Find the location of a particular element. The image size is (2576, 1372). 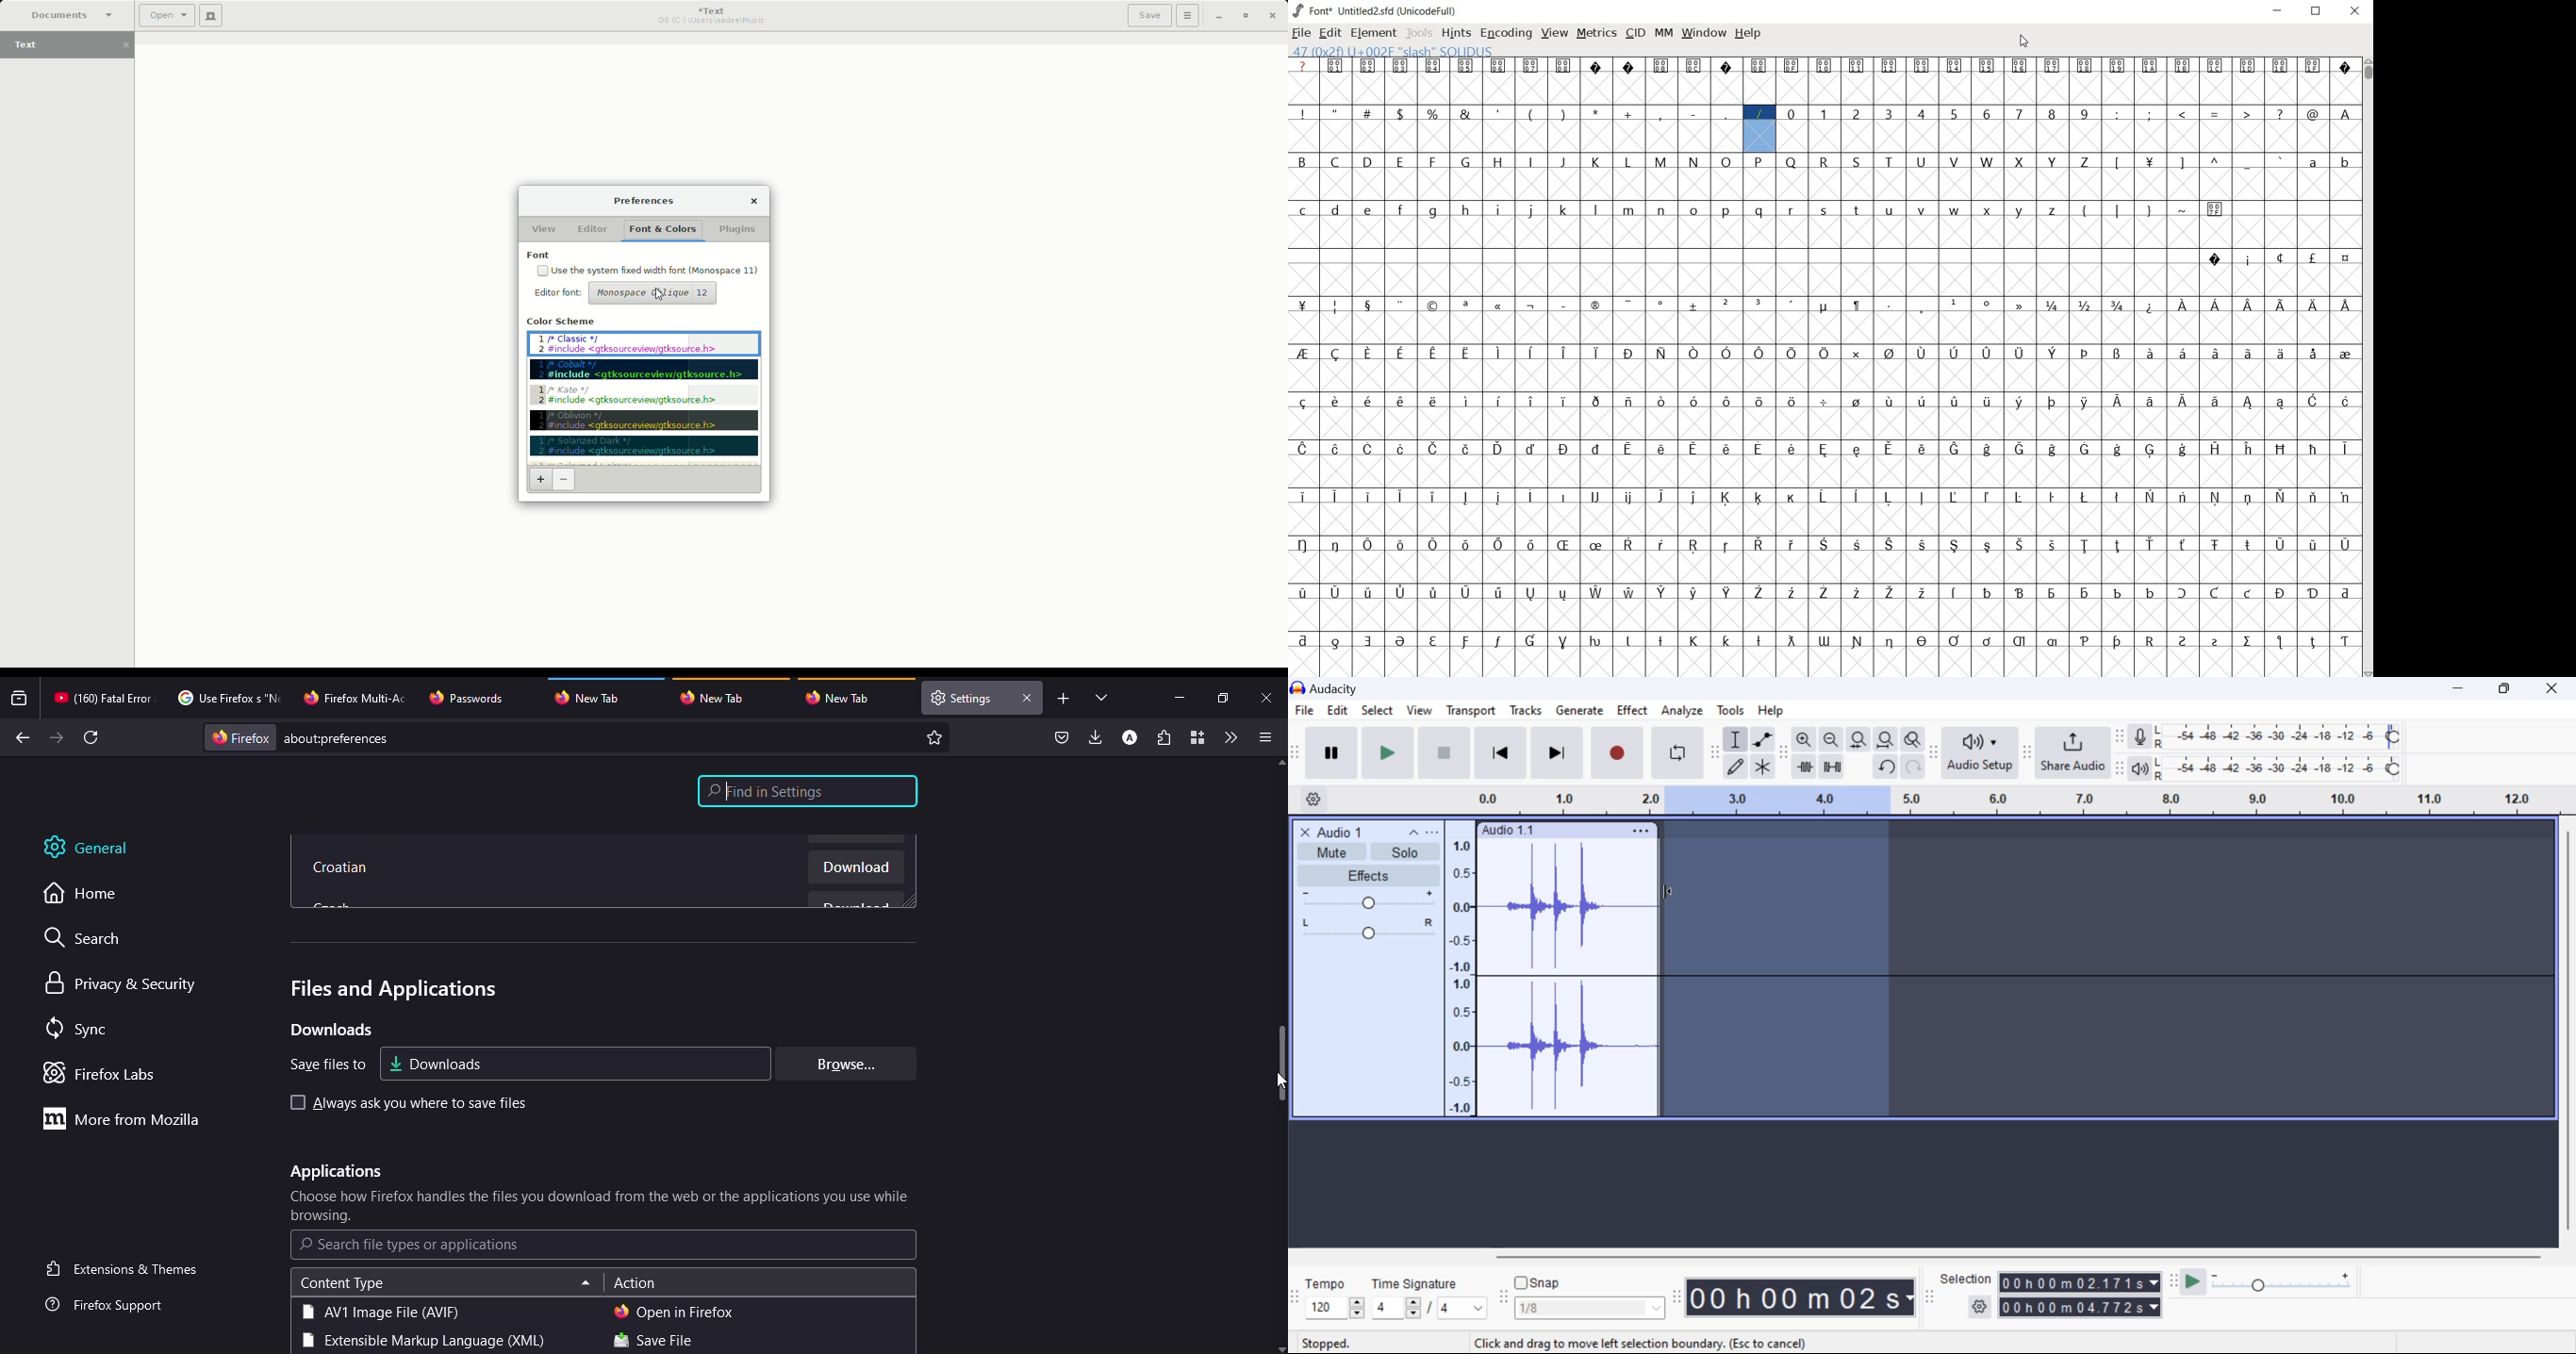

glyph is located at coordinates (1630, 592).